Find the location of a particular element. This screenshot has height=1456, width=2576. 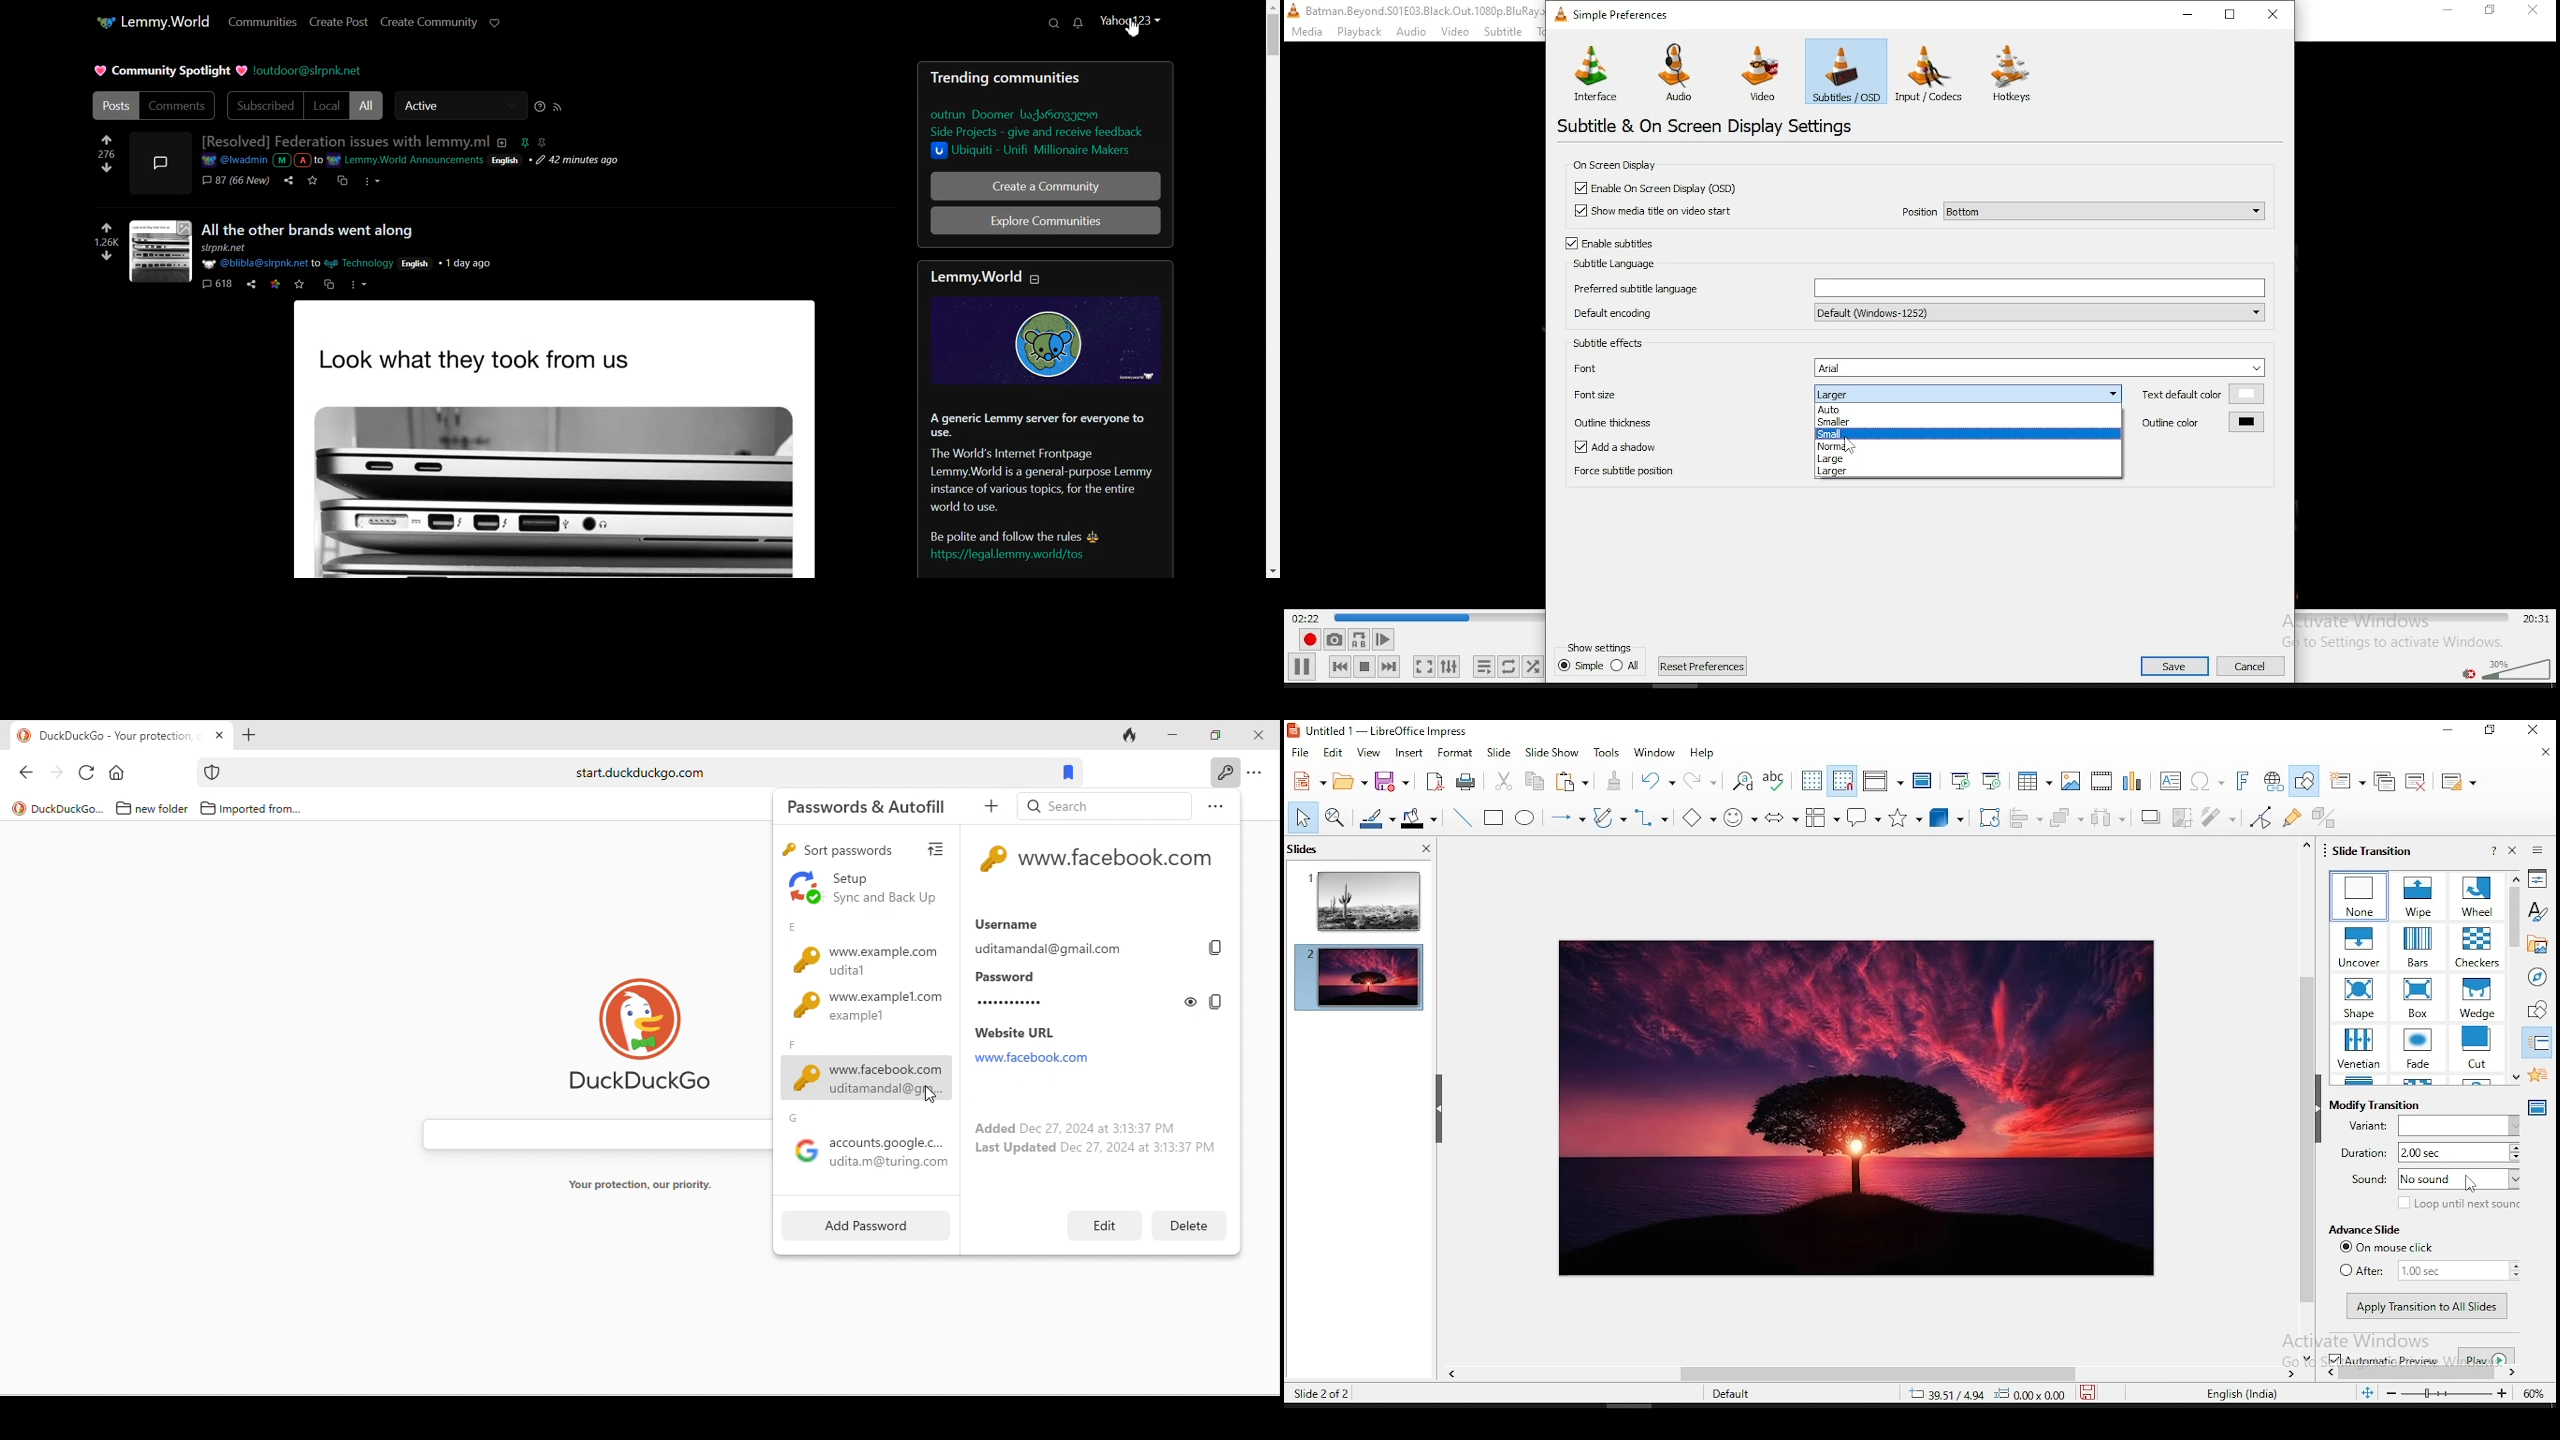

Close is located at coordinates (2530, 732).